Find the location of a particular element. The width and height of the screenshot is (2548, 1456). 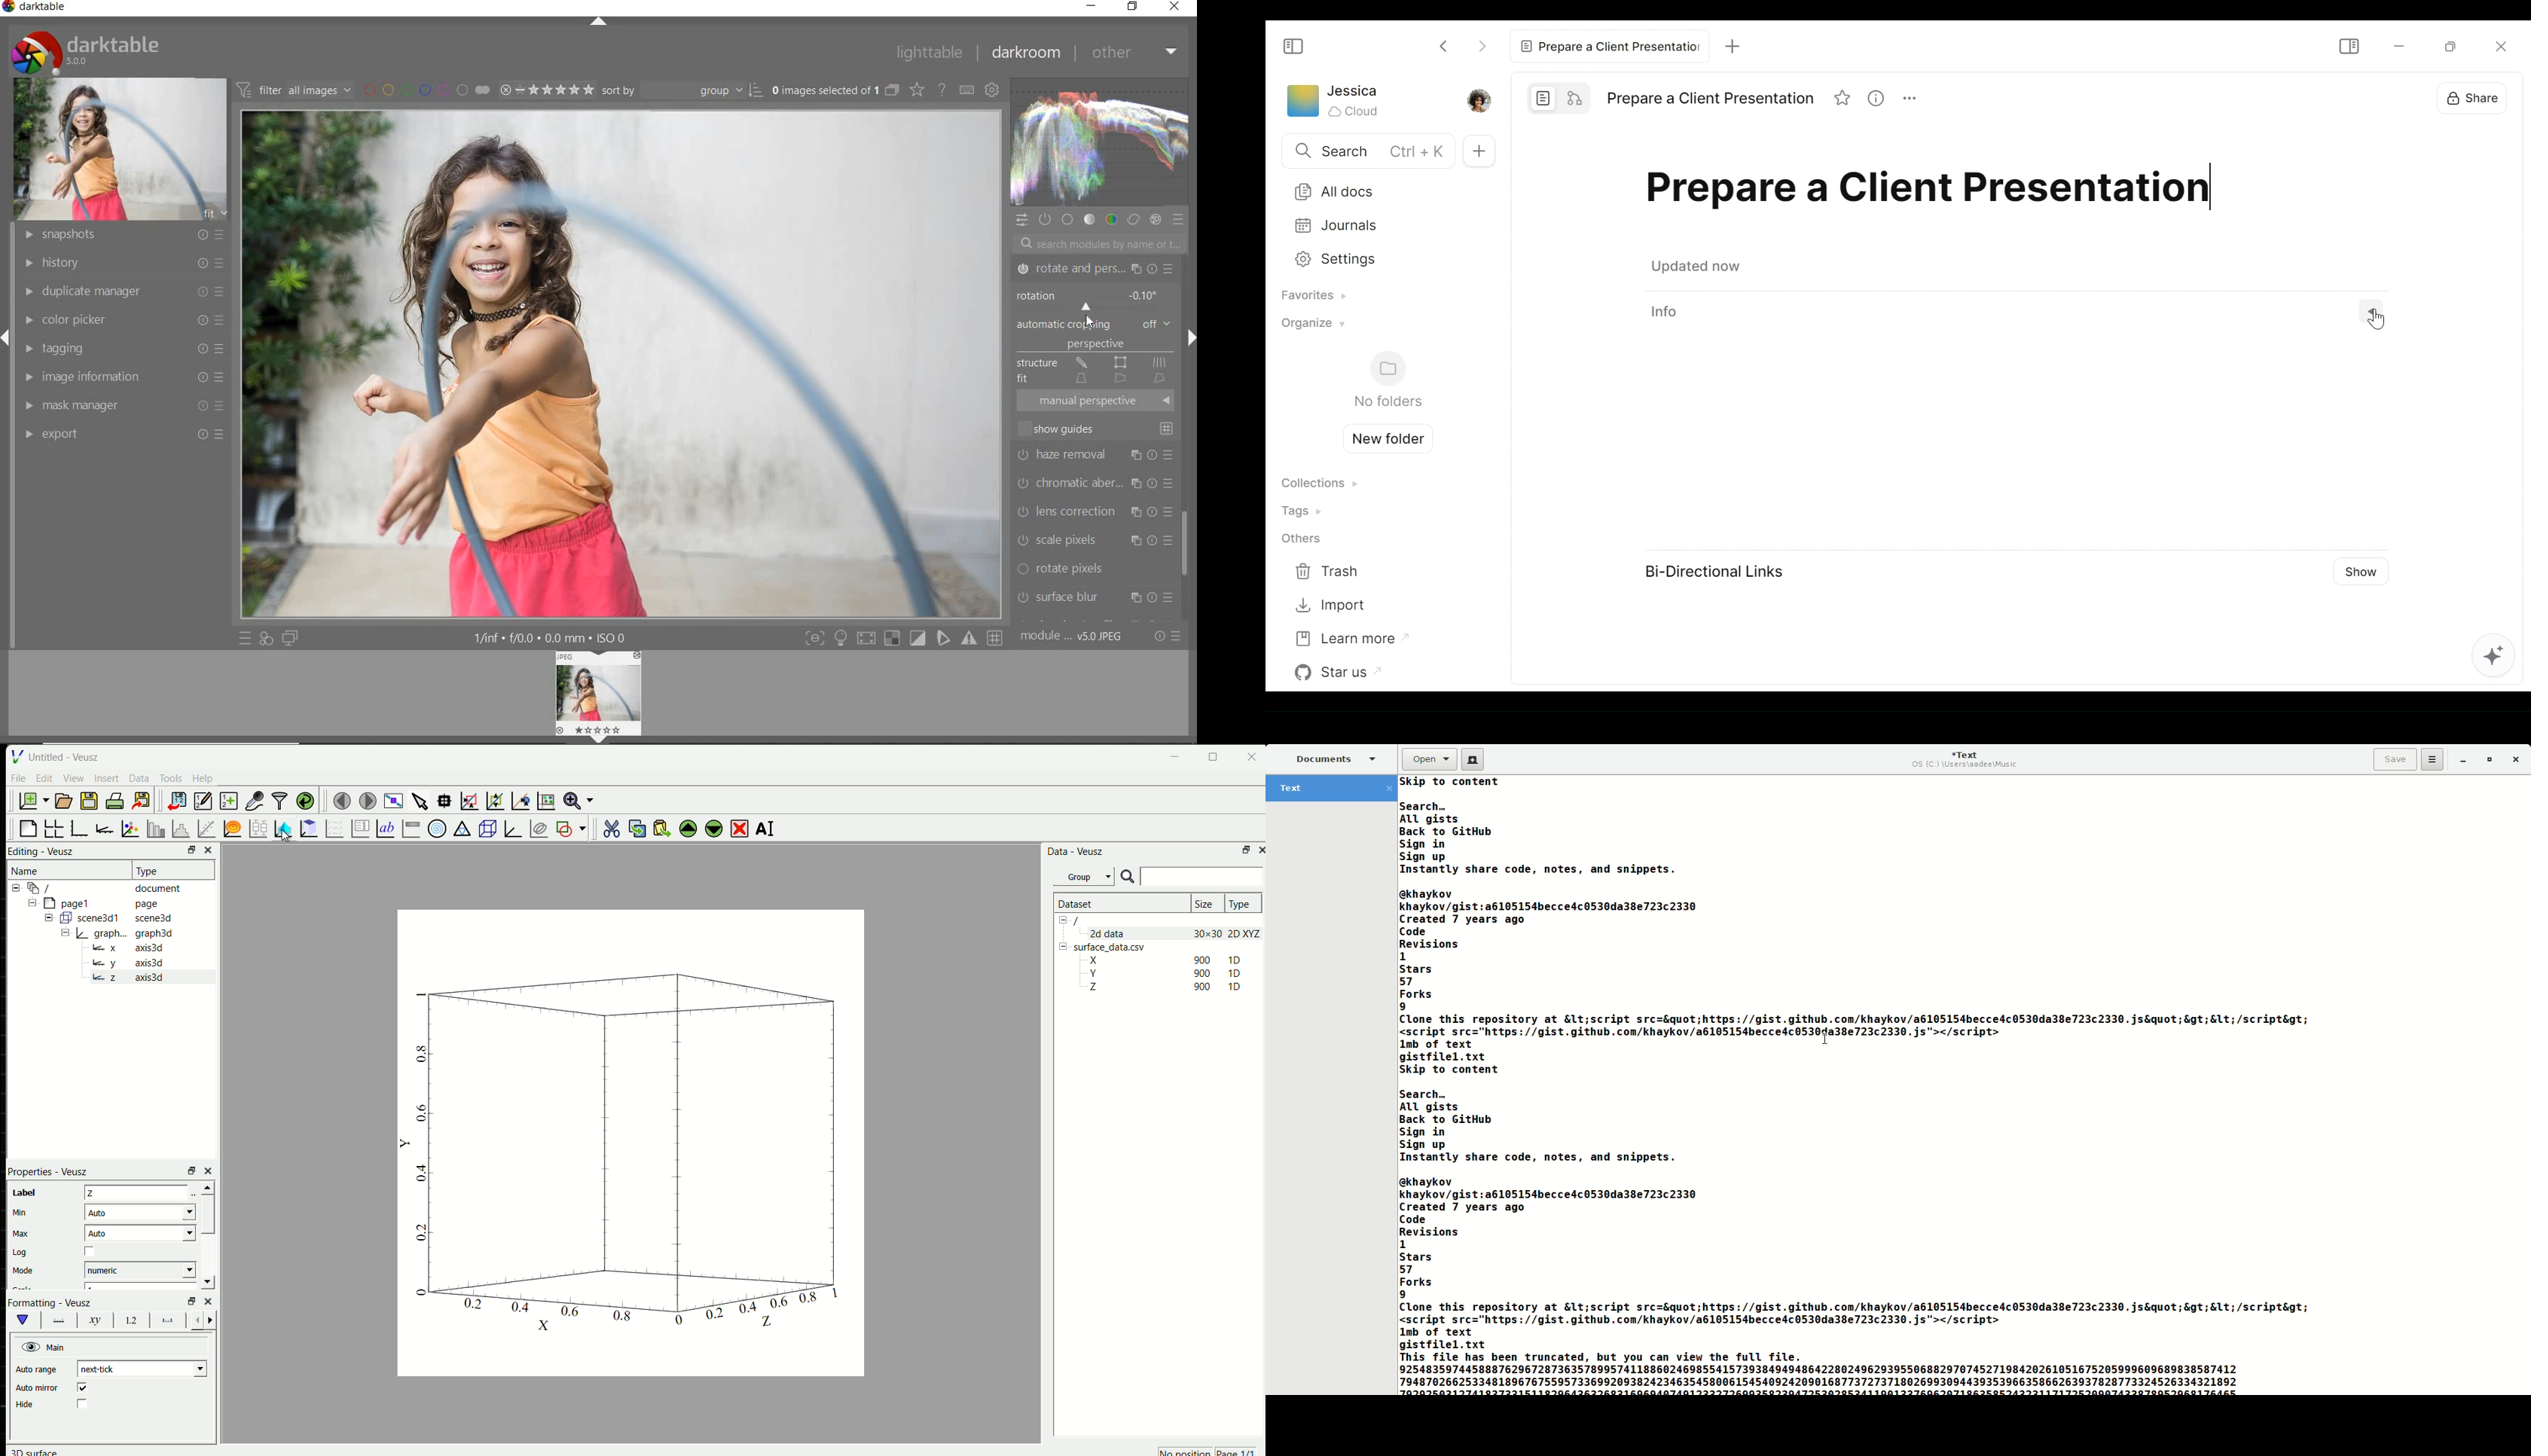

Tags is located at coordinates (1306, 510).